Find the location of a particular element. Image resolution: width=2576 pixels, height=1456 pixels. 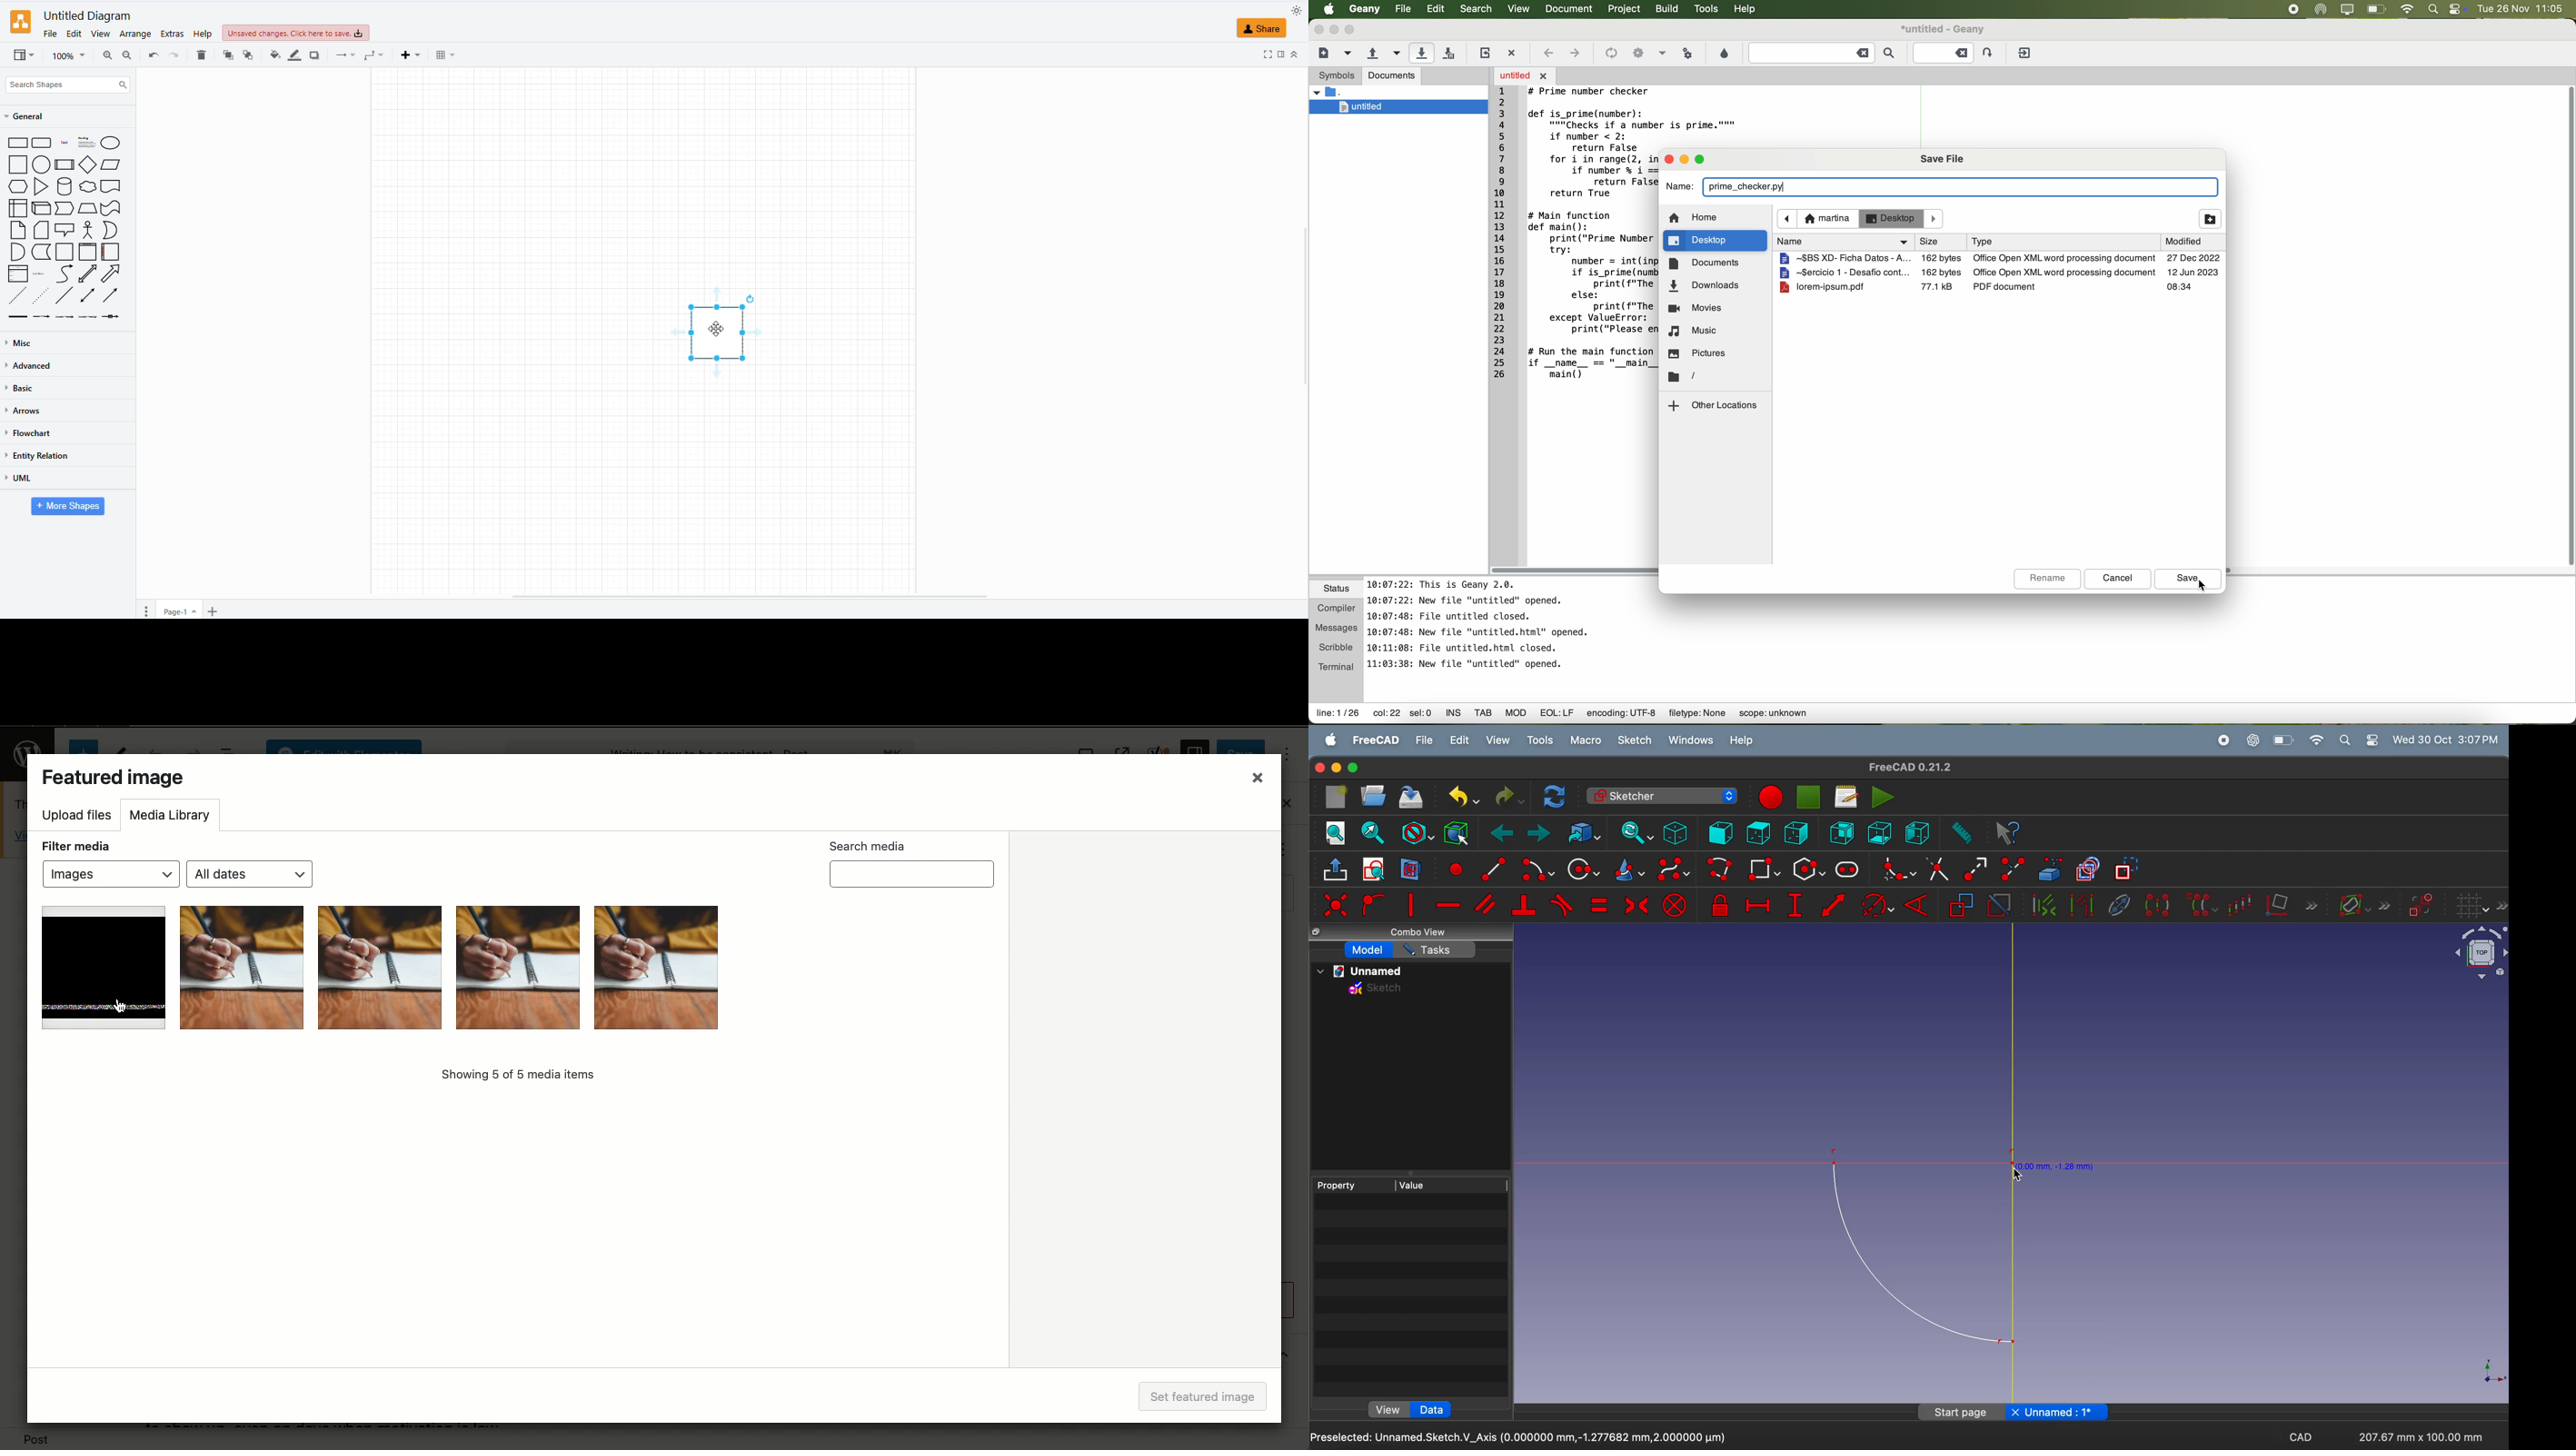

insert page is located at coordinates (211, 611).